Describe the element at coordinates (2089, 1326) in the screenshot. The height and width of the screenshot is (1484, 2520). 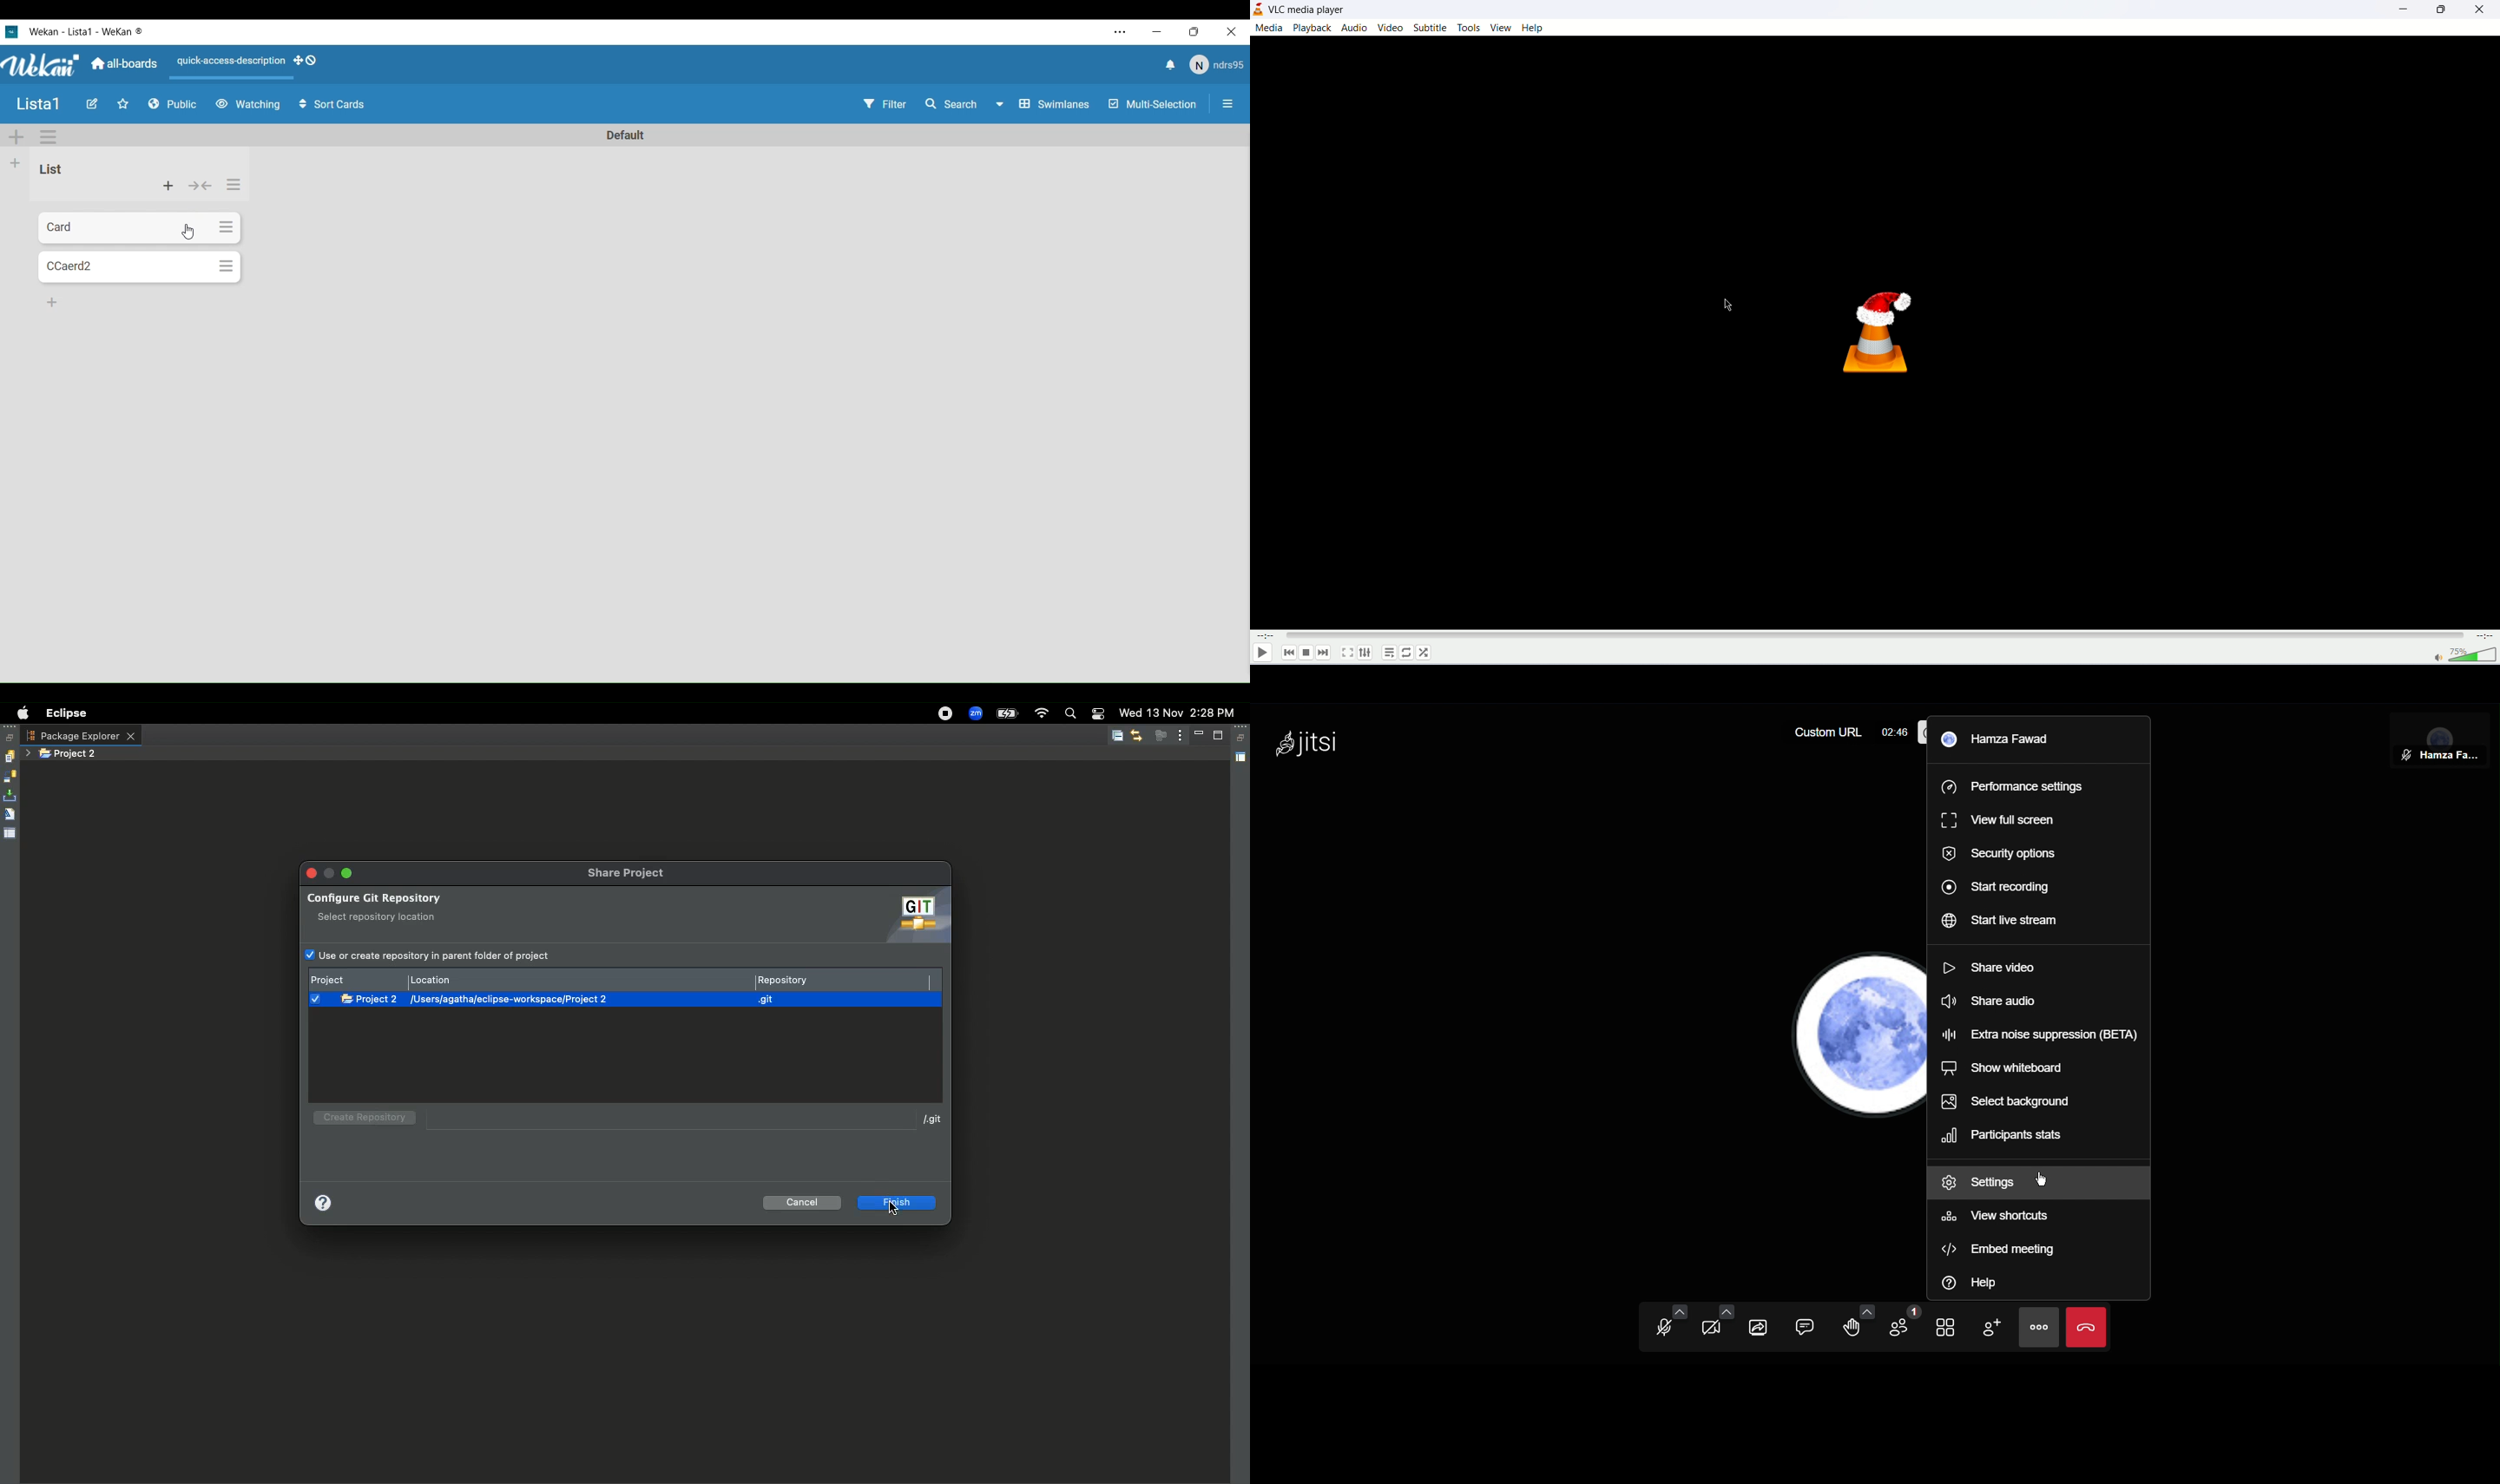
I see `Exit Call` at that location.